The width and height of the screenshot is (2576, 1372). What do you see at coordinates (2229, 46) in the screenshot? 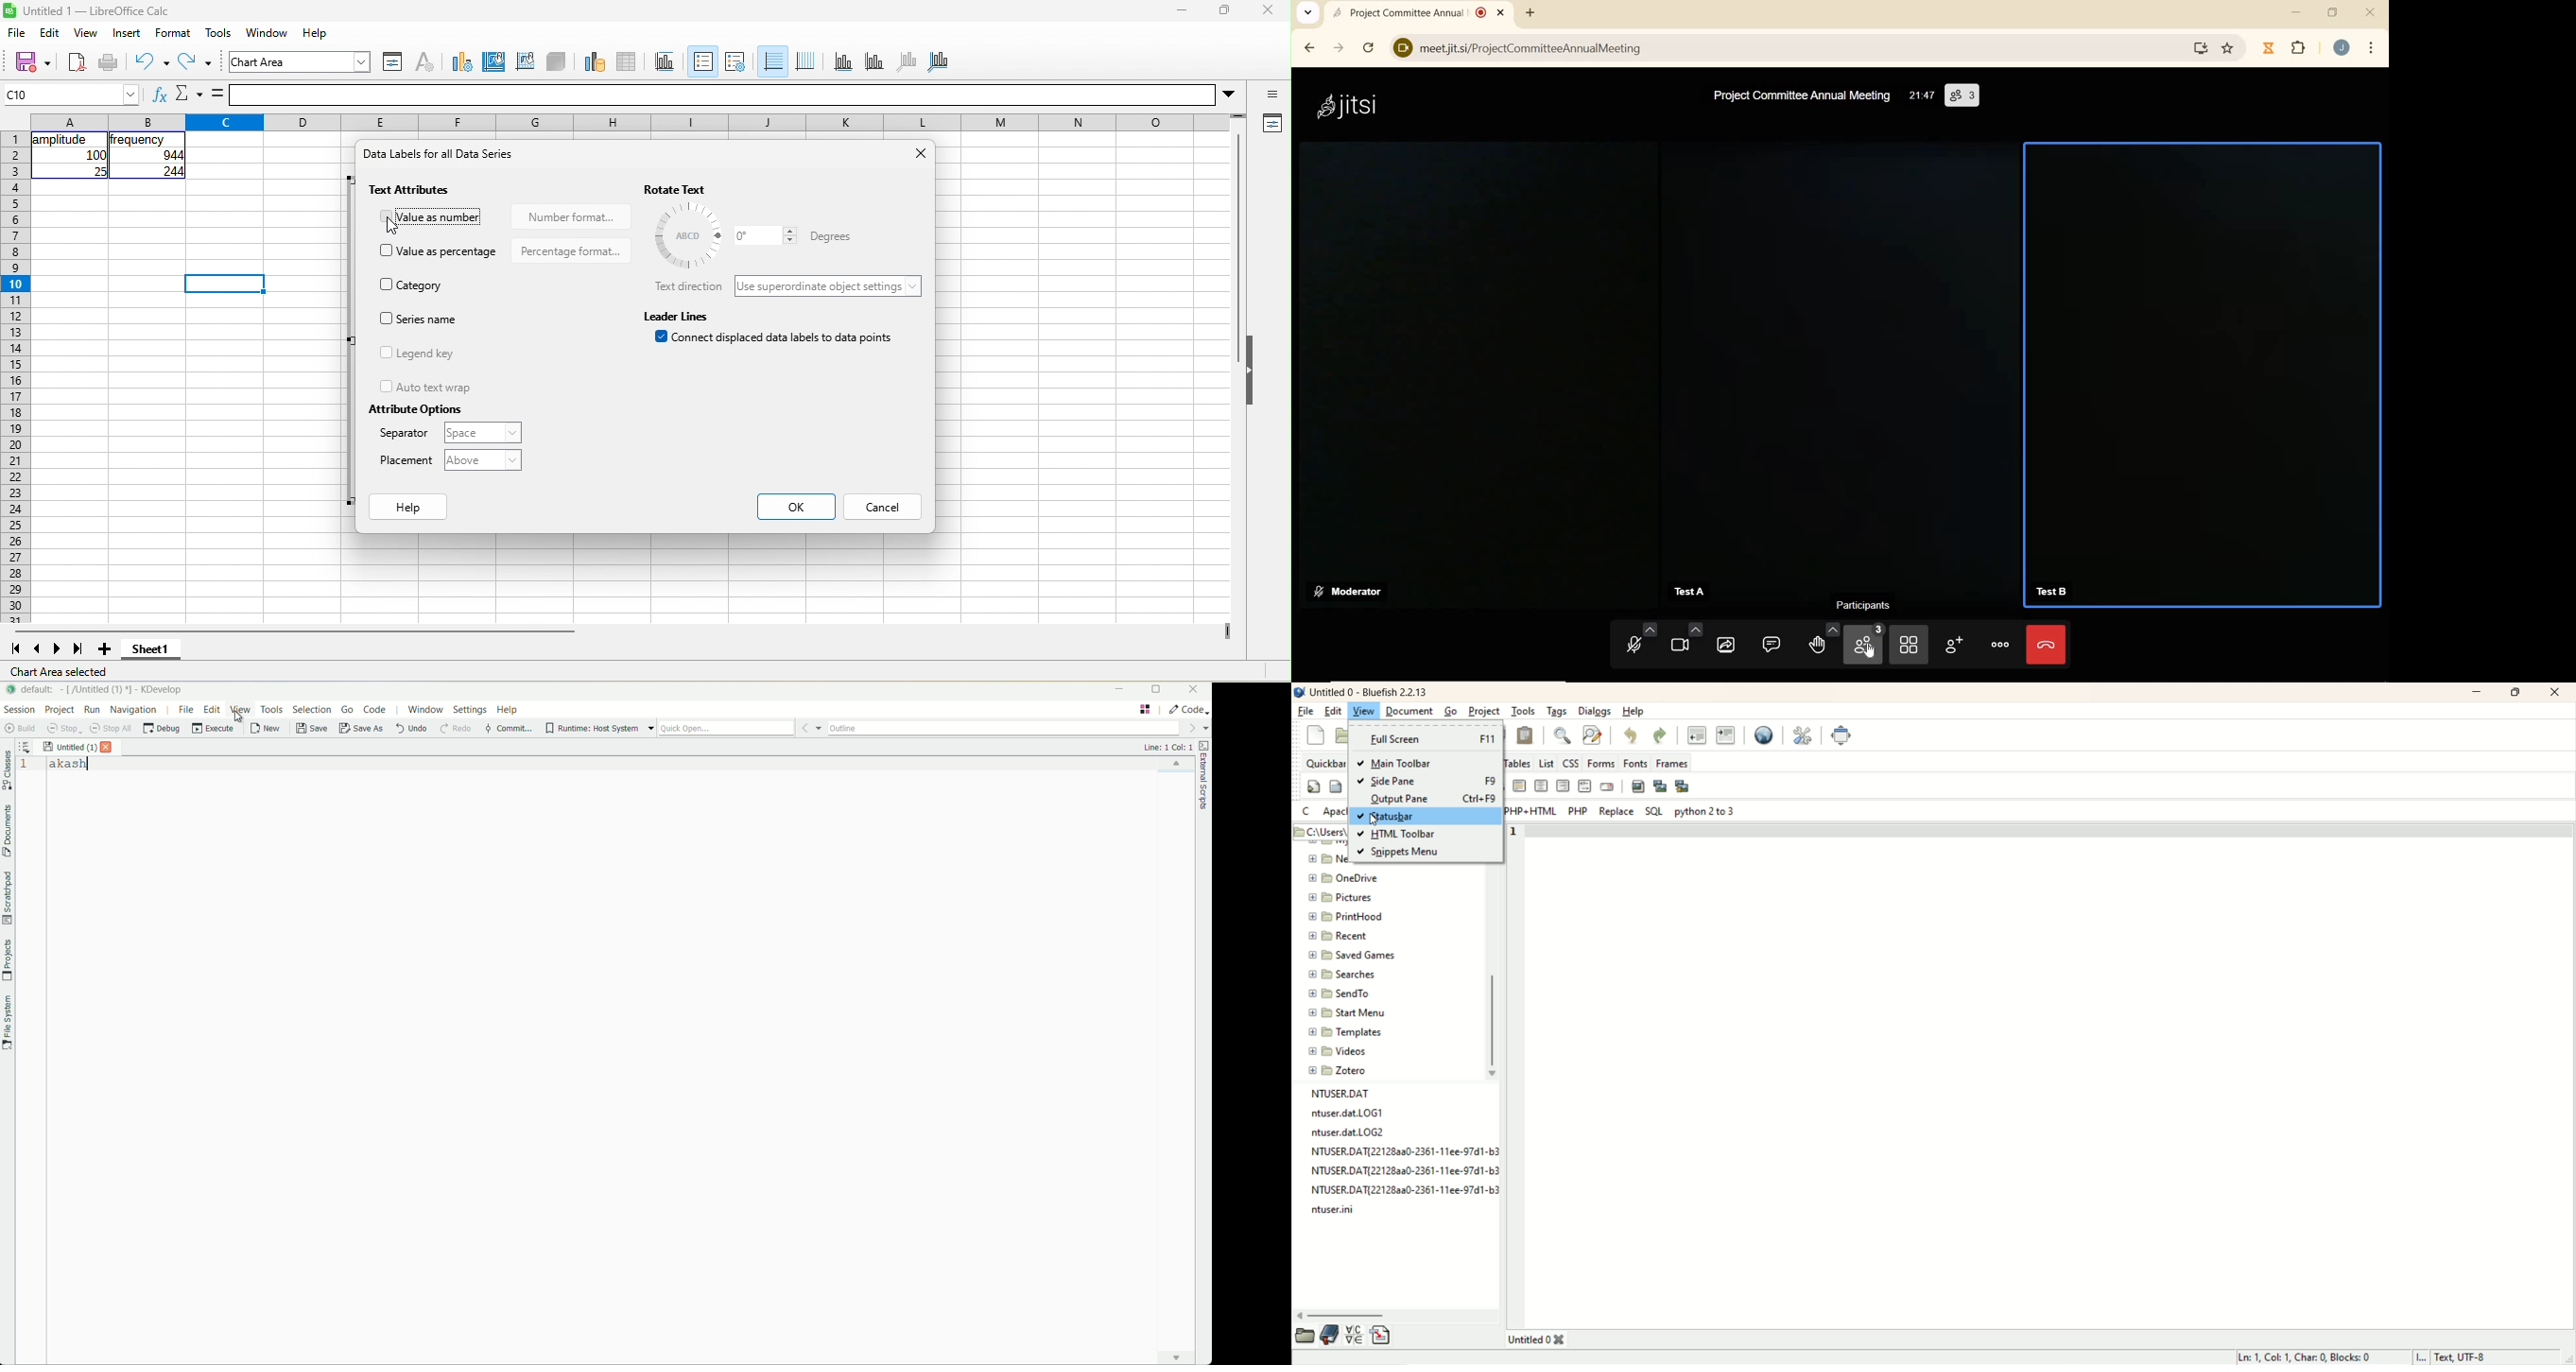
I see `Favorite` at bounding box center [2229, 46].